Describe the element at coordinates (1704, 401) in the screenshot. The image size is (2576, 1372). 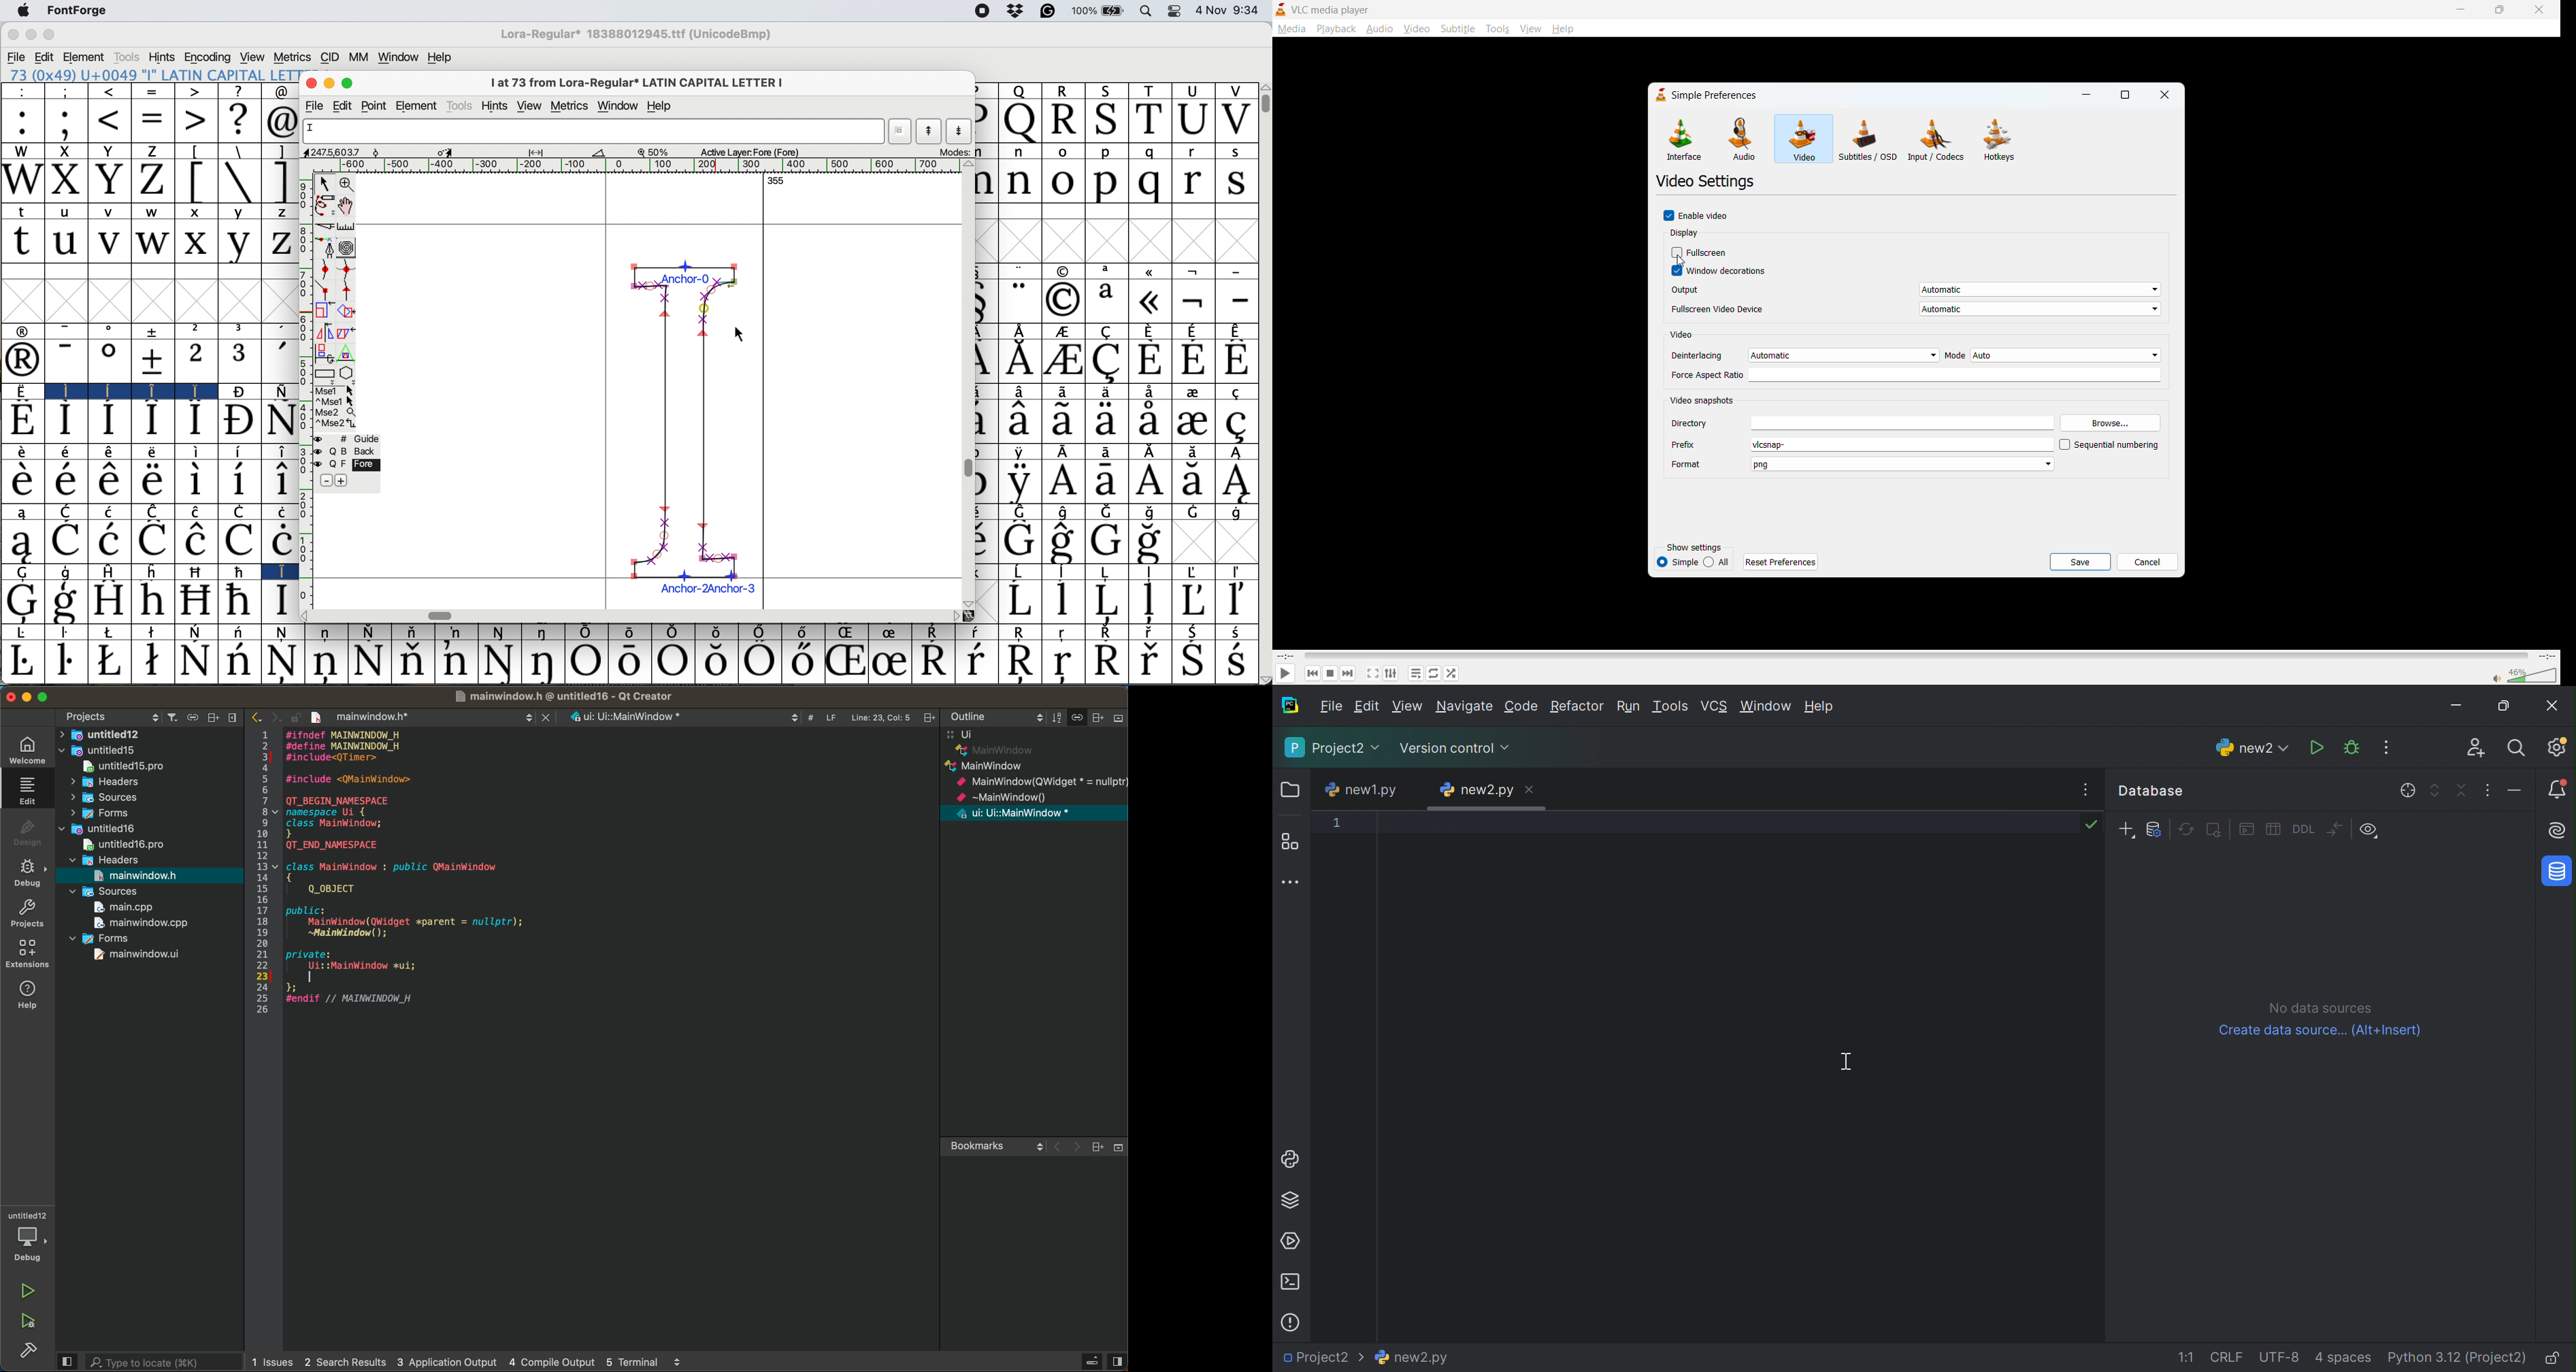
I see `video snapshots` at that location.